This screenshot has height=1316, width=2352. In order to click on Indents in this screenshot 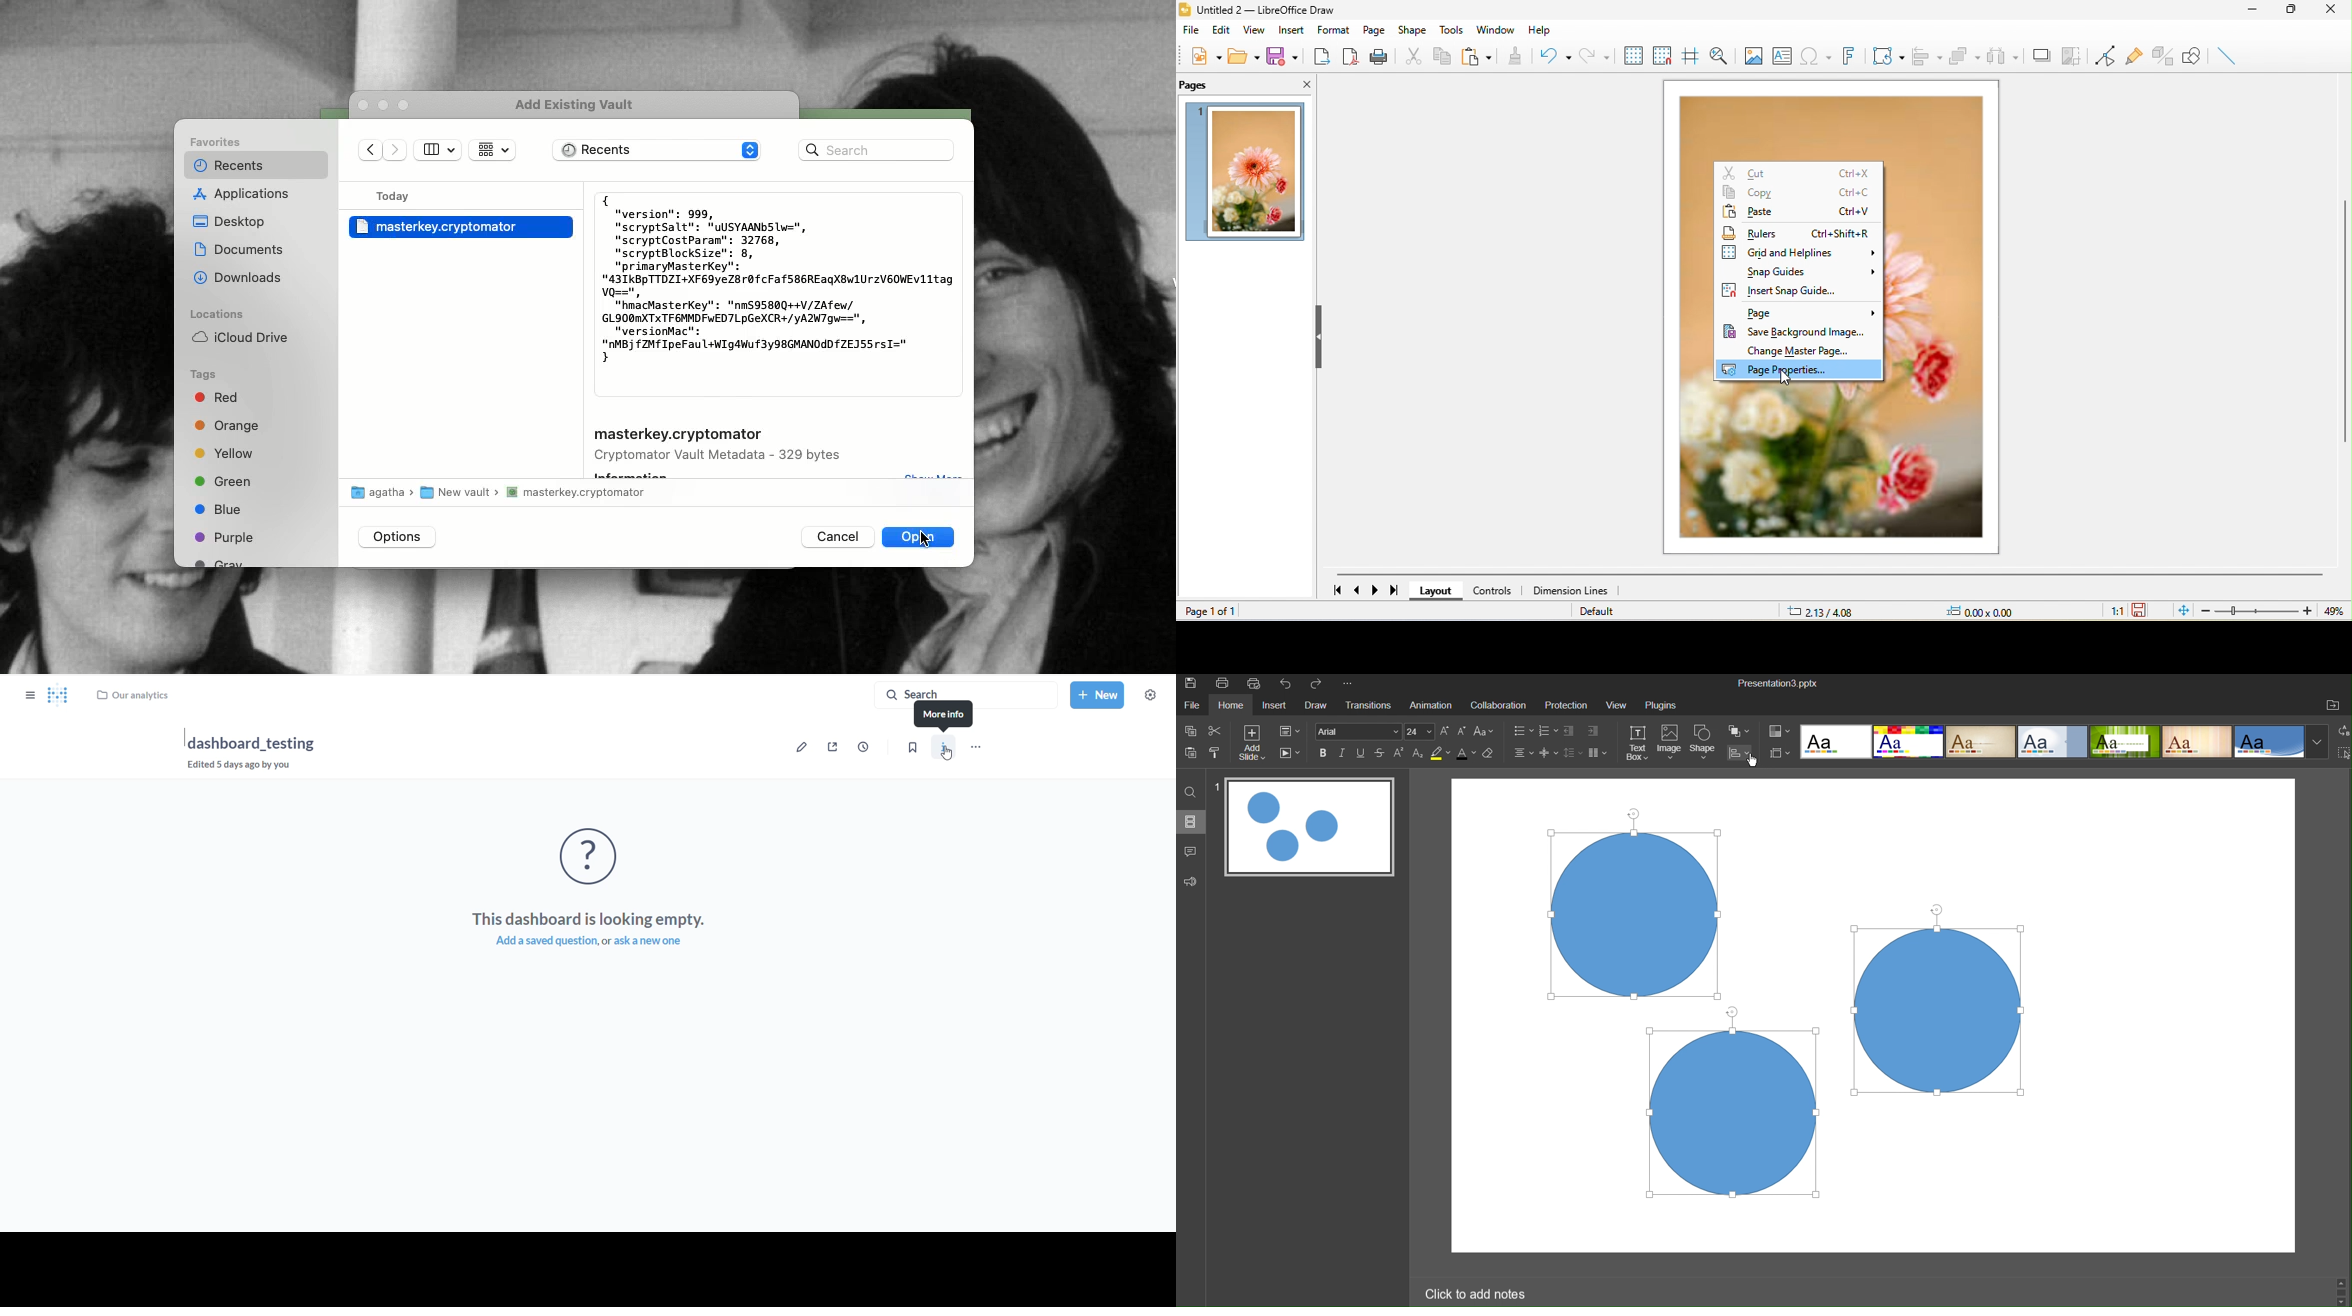, I will do `click(1584, 732)`.